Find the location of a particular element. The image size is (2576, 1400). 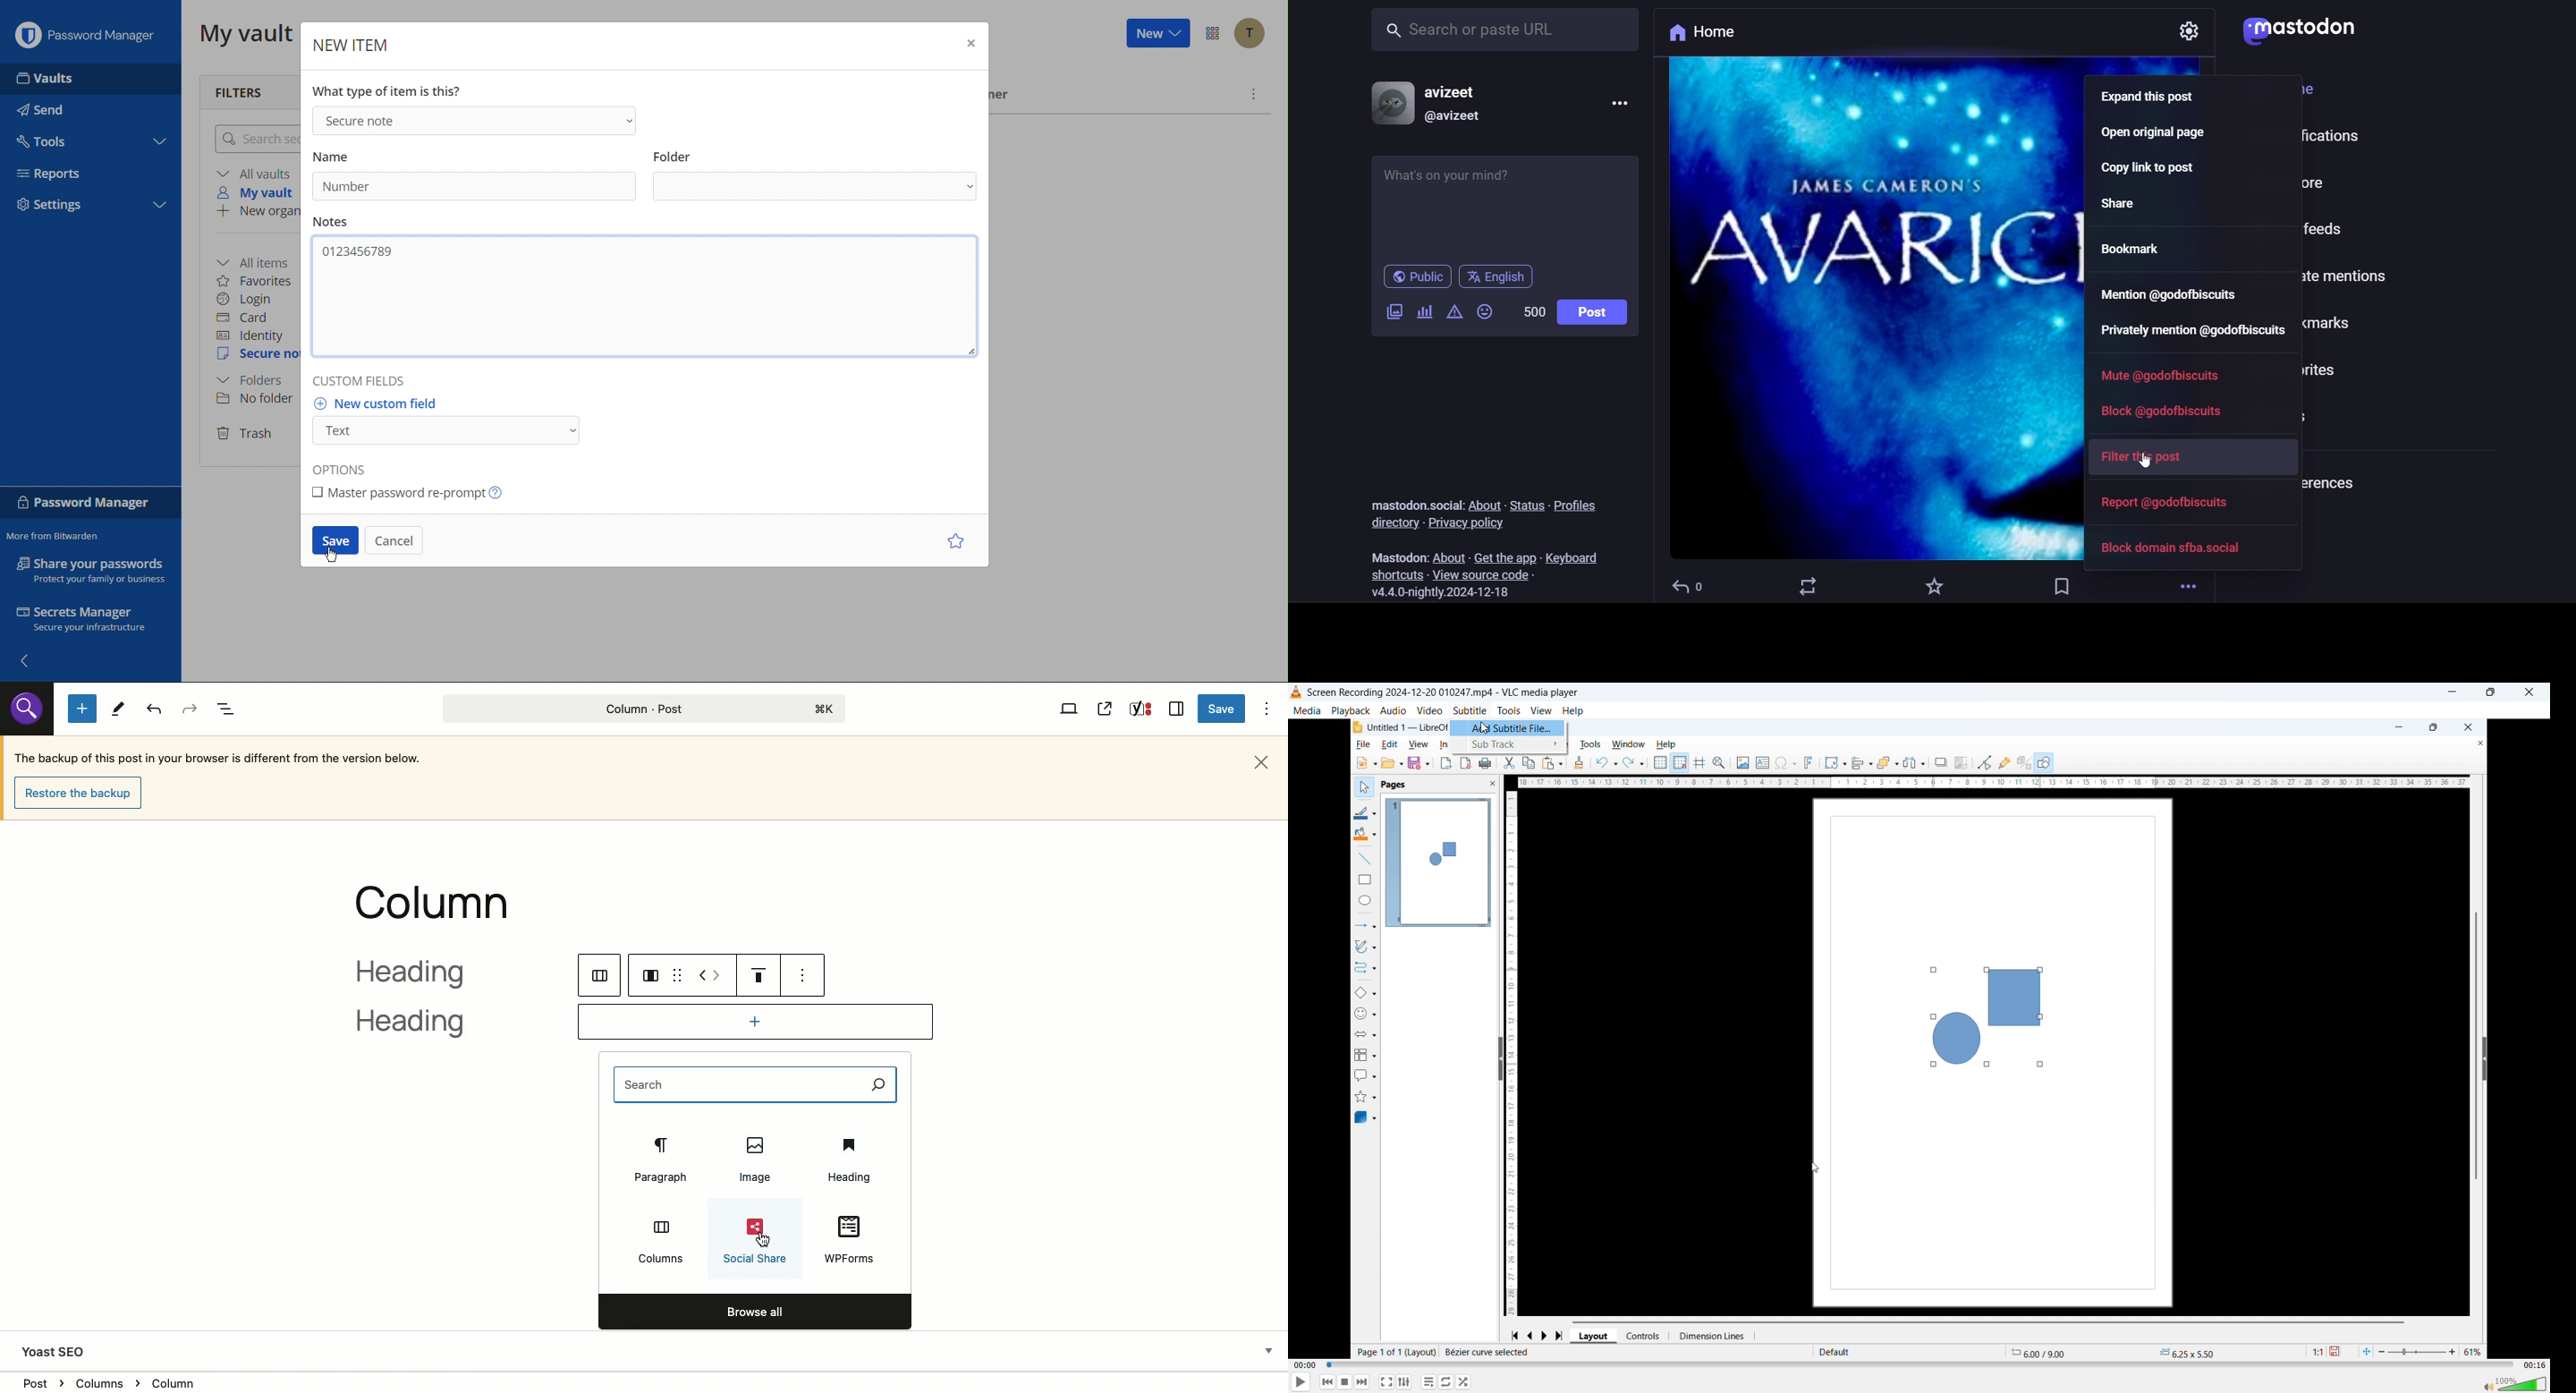

WPForms is located at coordinates (847, 1238).